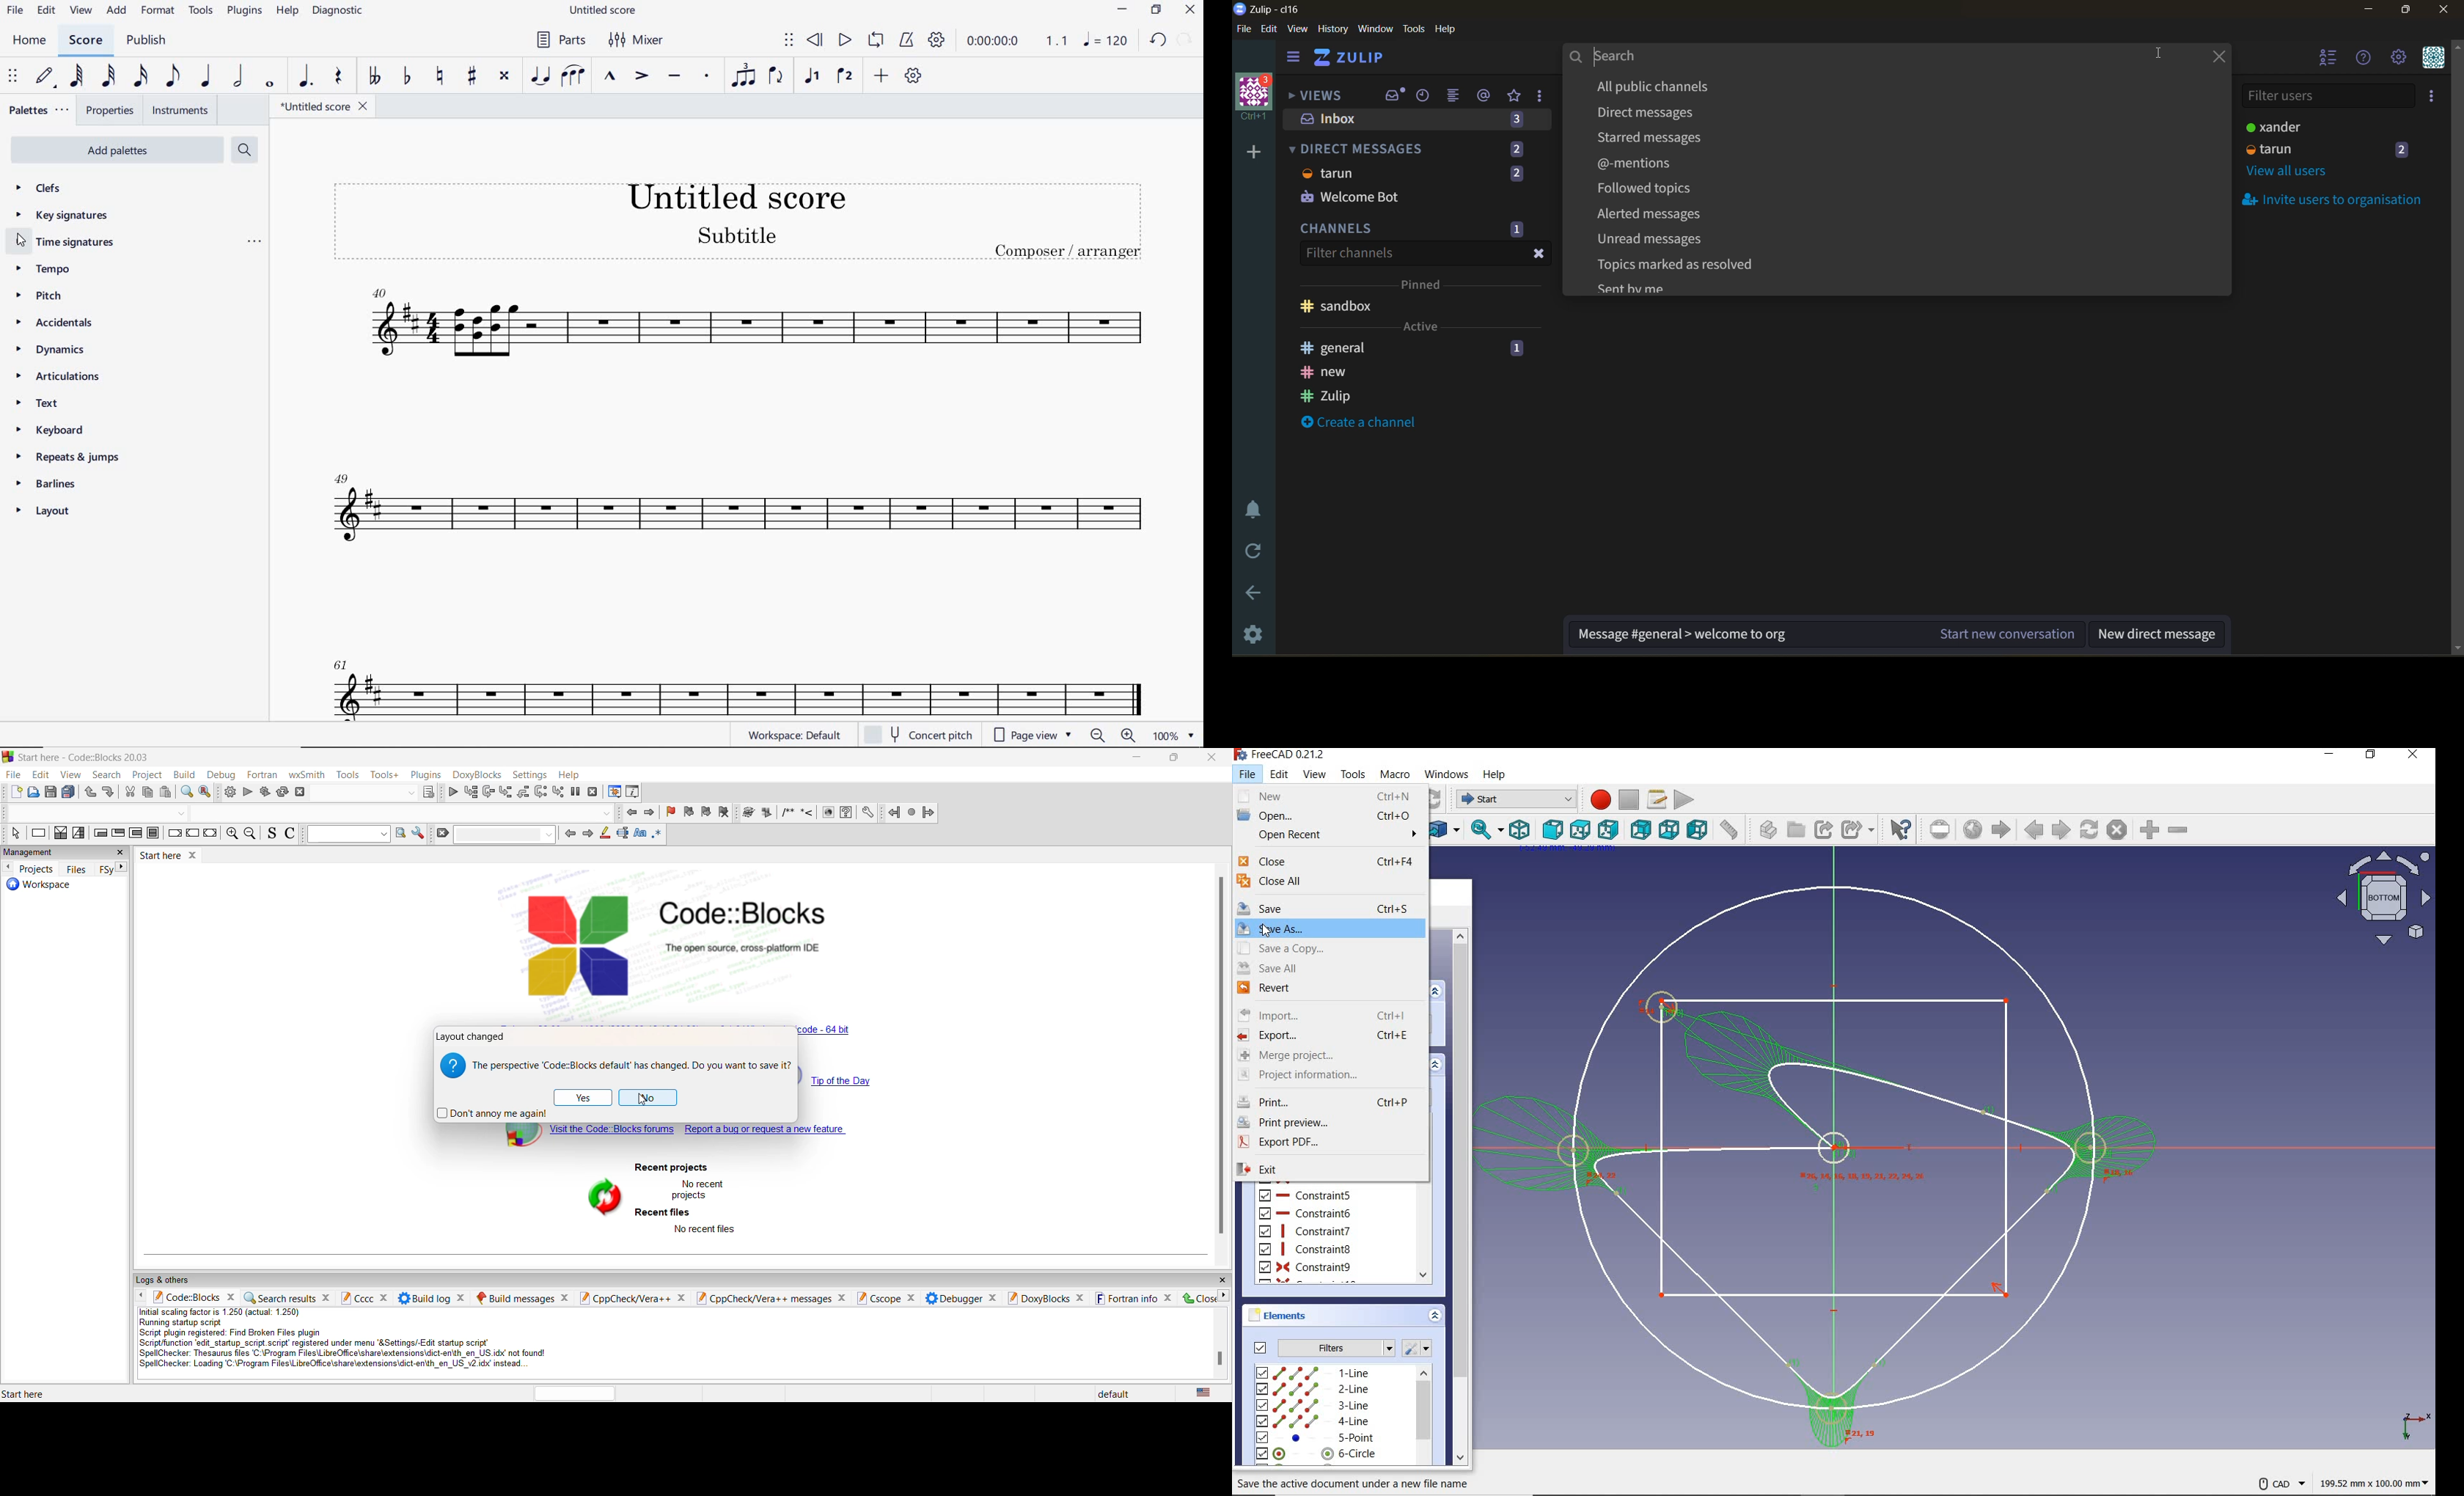  I want to click on start here window, so click(176, 854).